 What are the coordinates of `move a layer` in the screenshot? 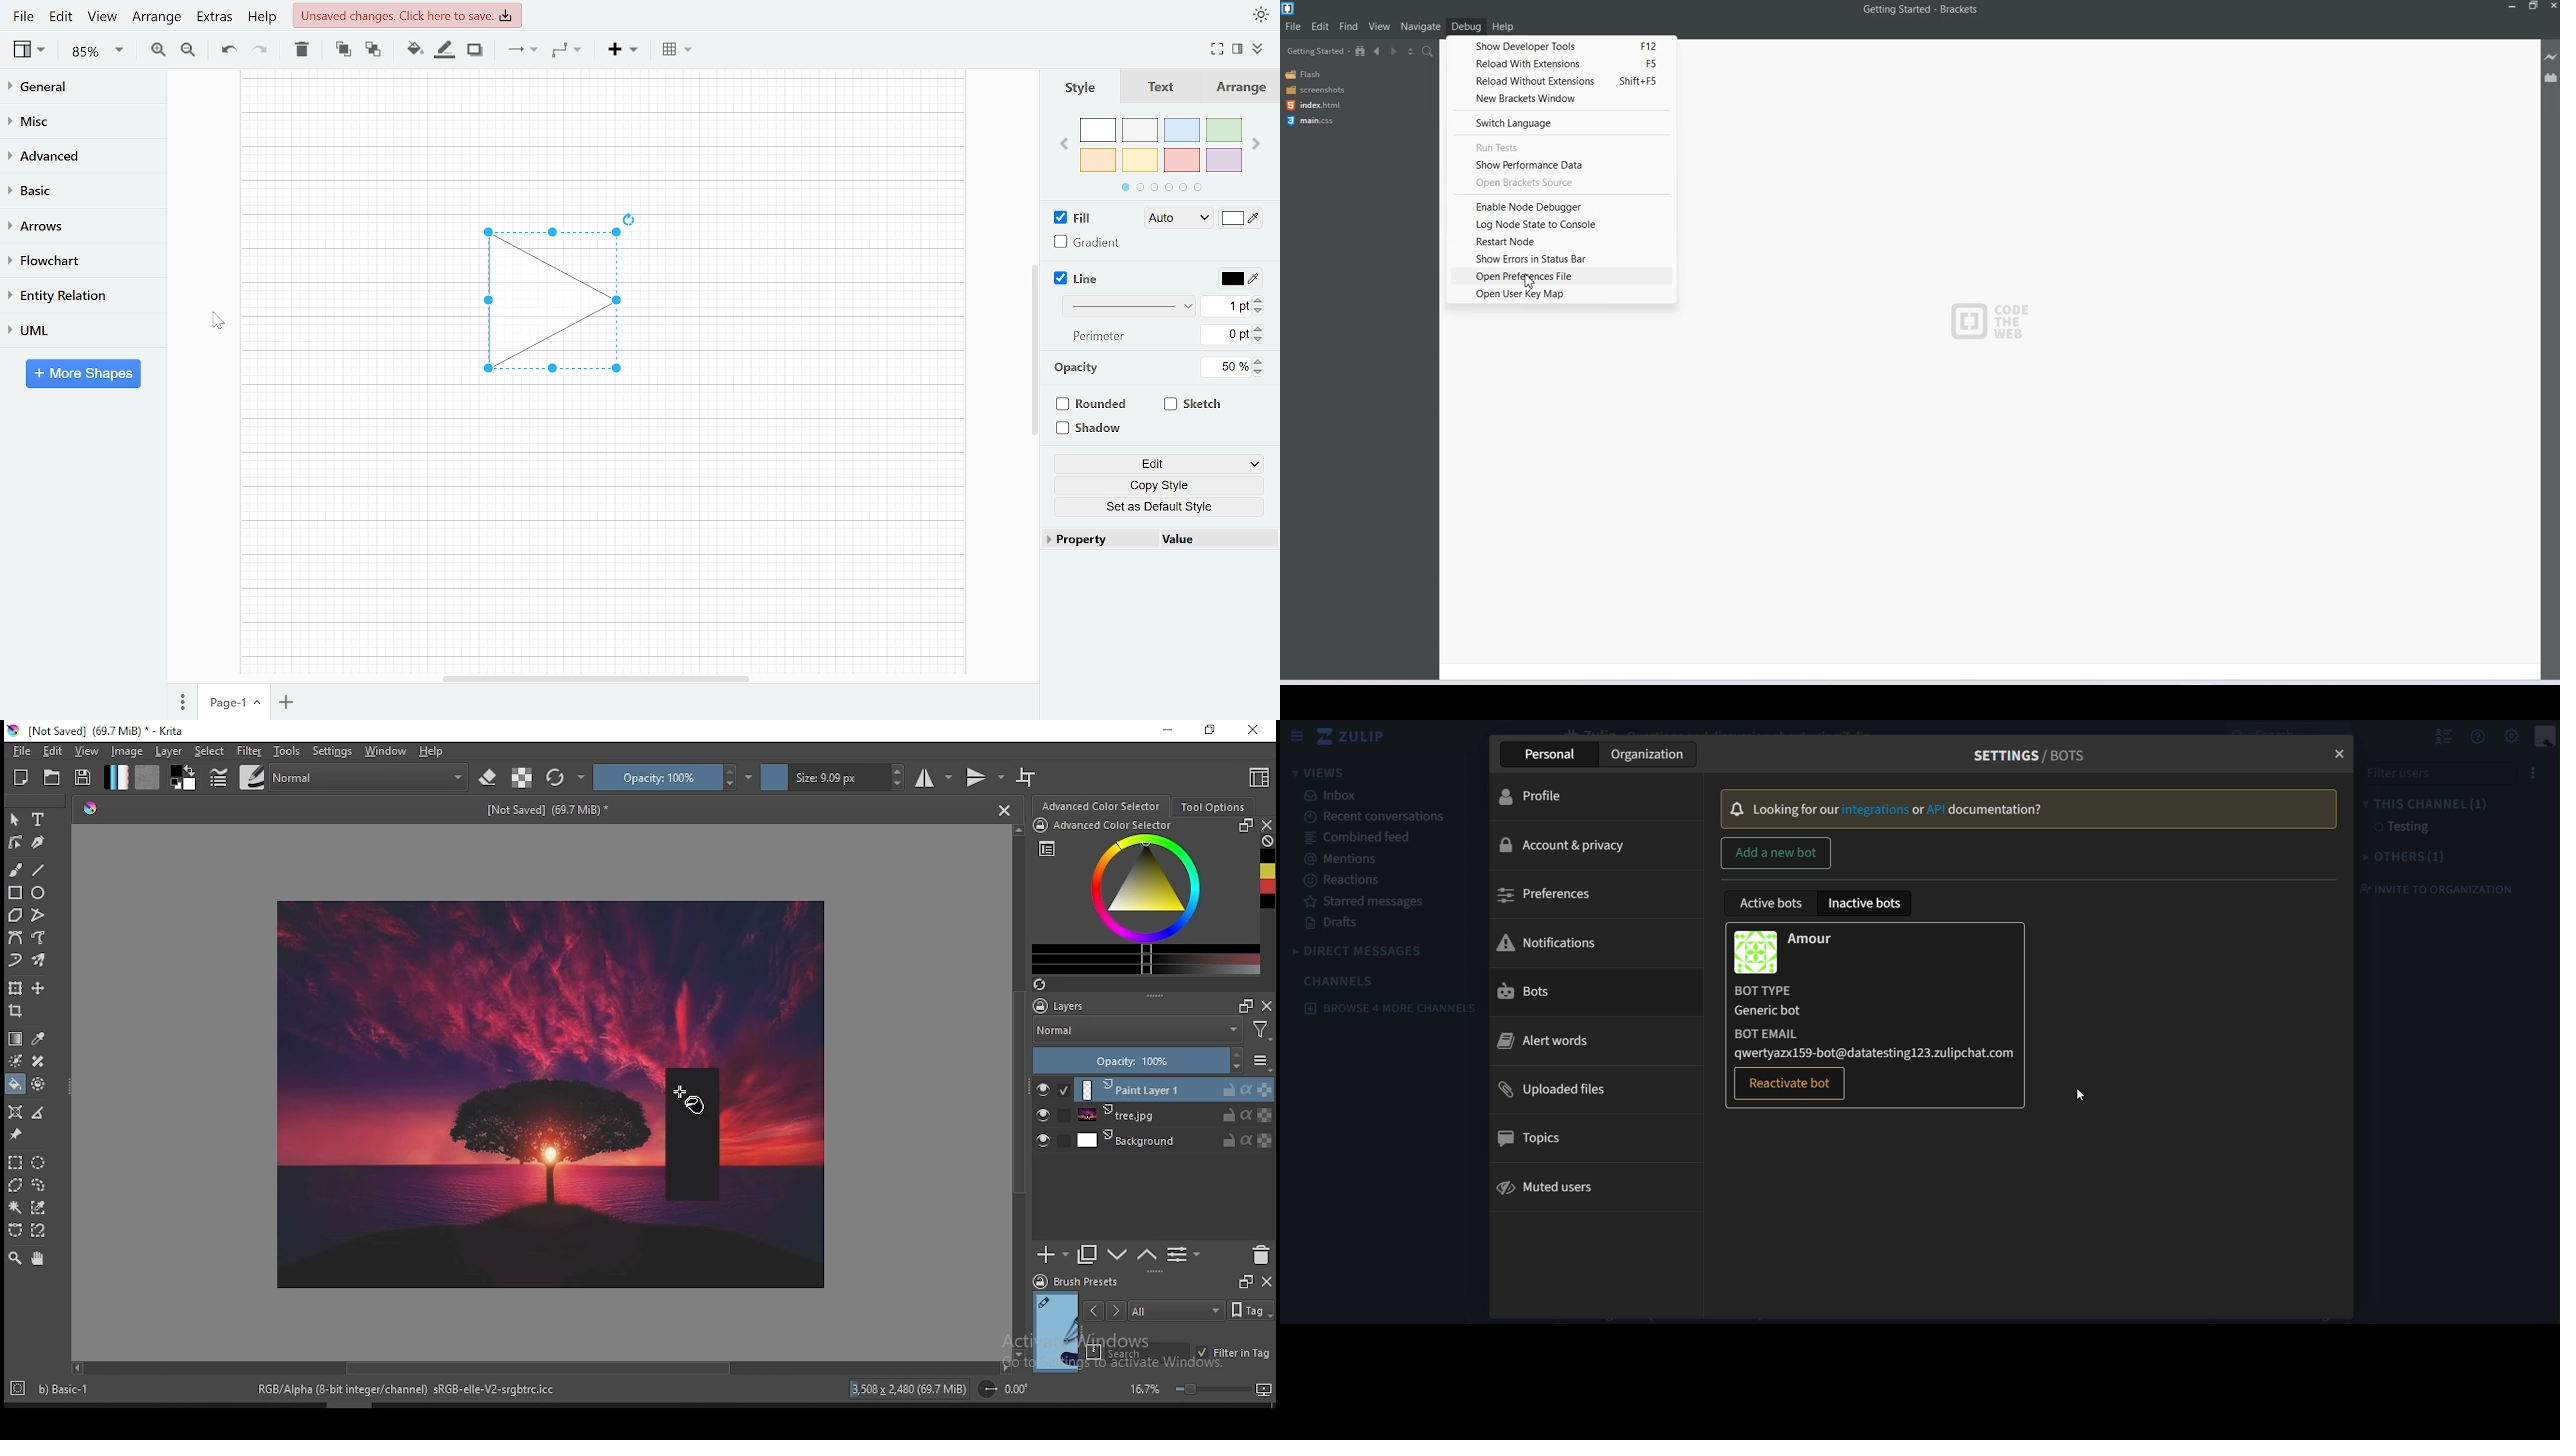 It's located at (38, 989).